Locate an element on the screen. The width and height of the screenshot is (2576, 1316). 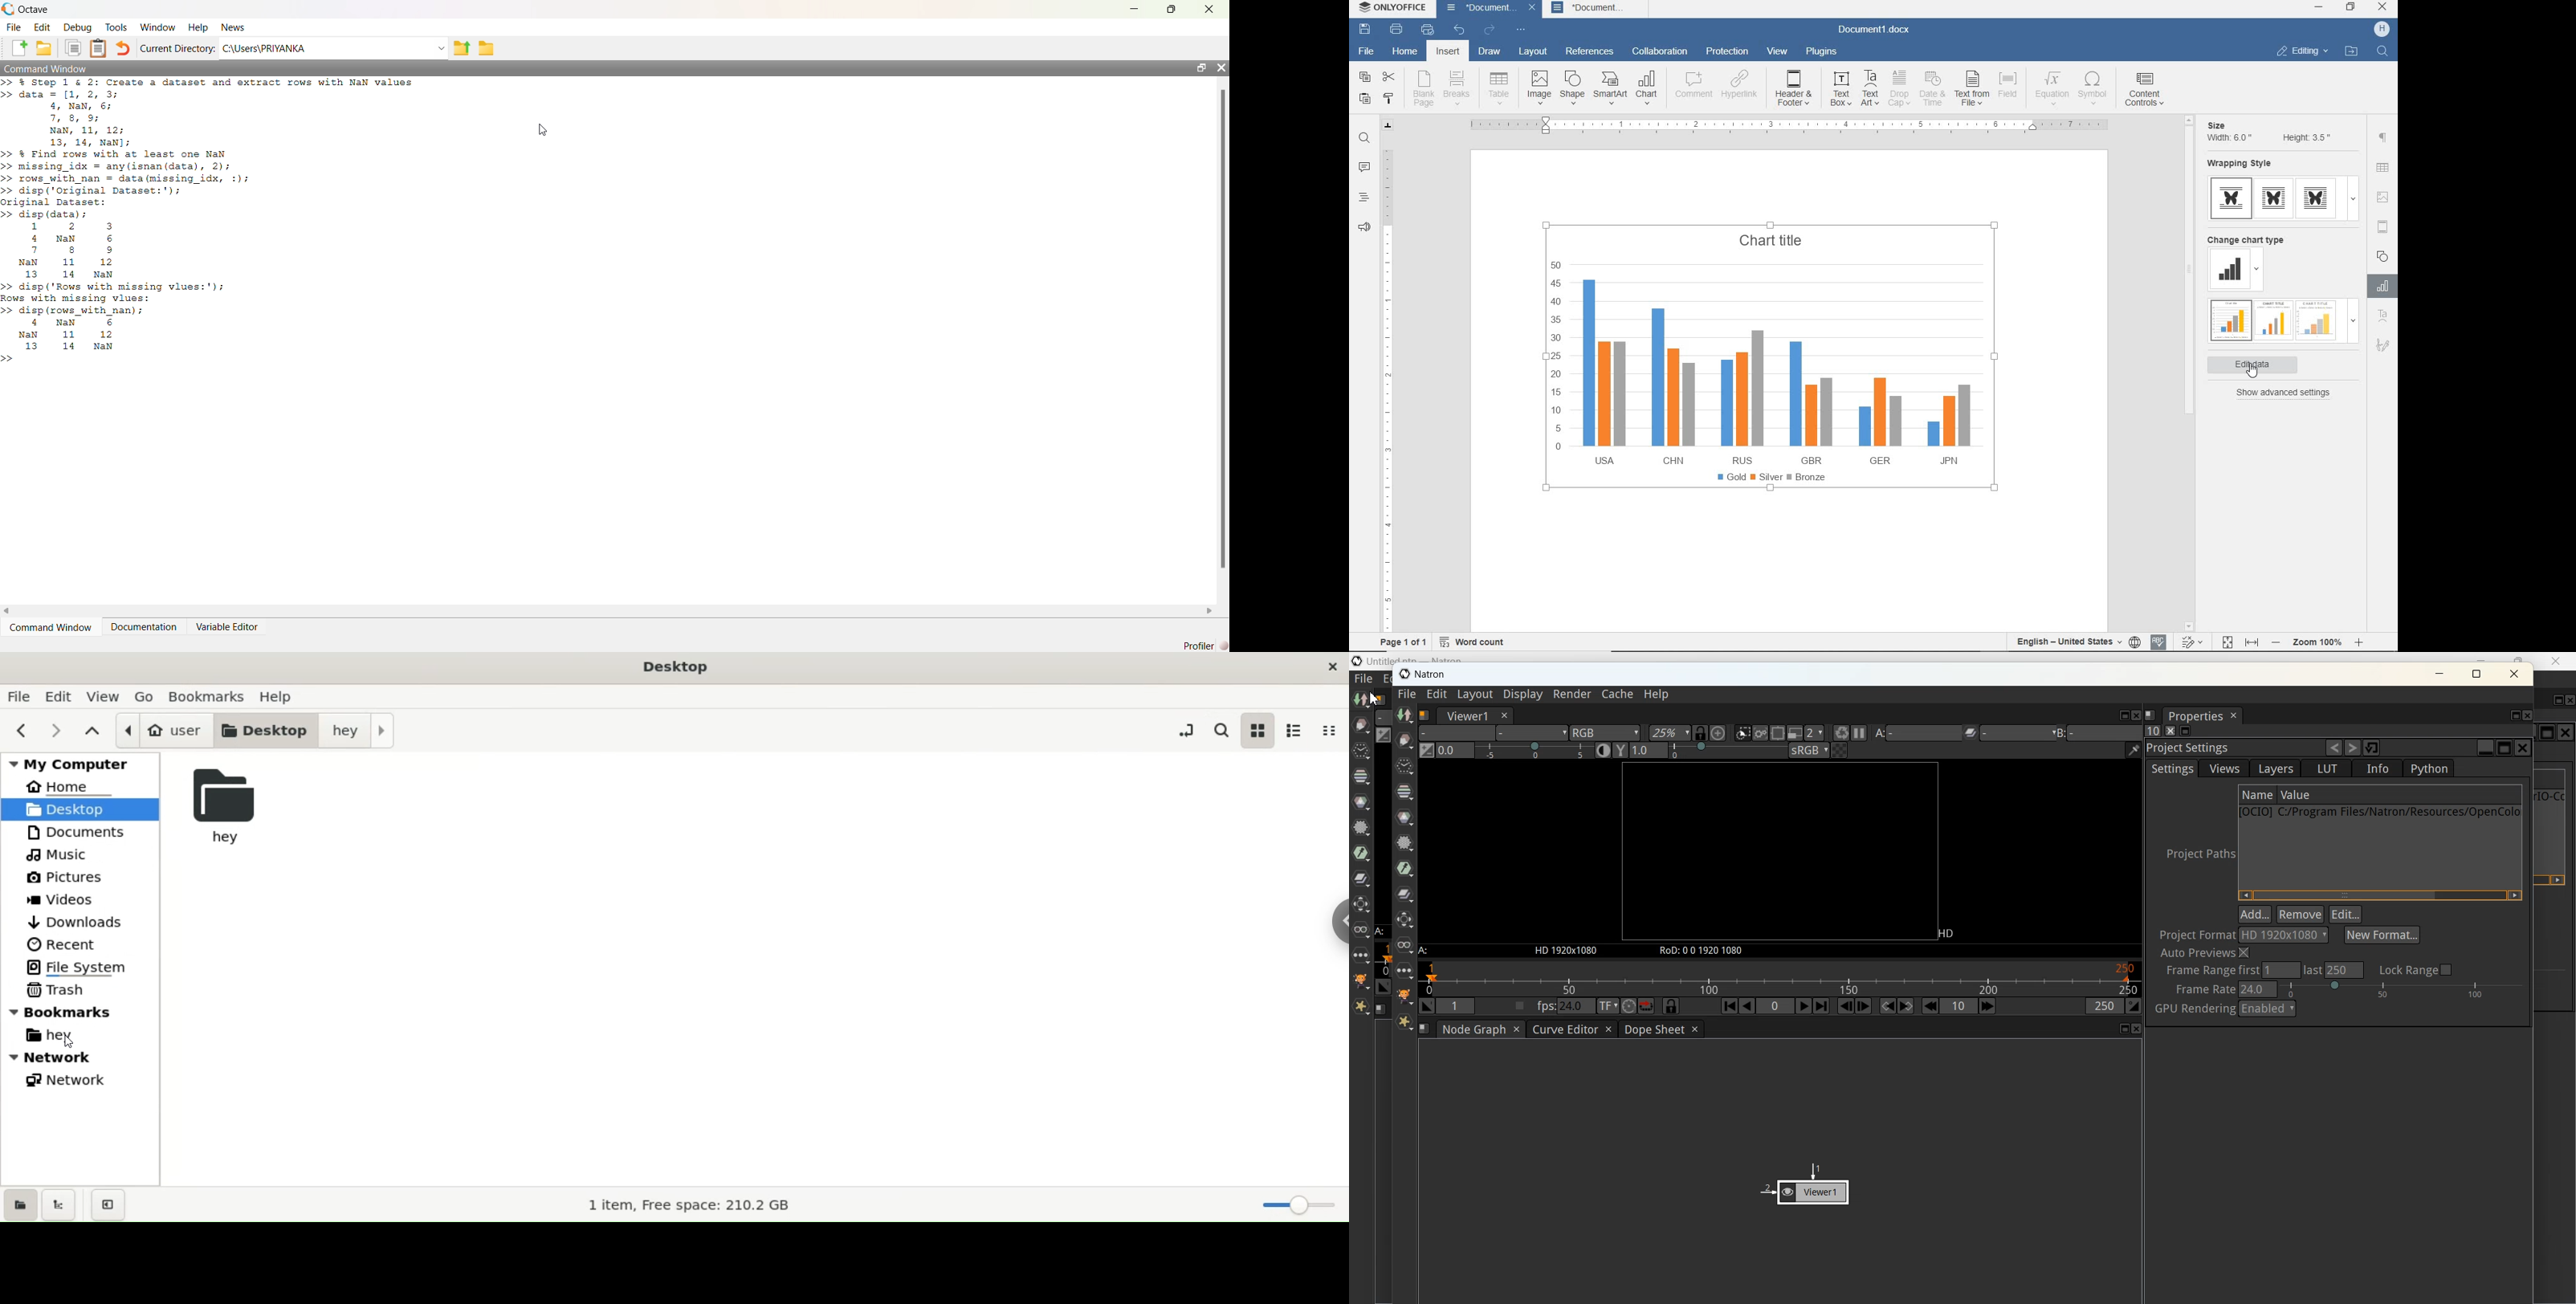
Current Directory: is located at coordinates (178, 48).